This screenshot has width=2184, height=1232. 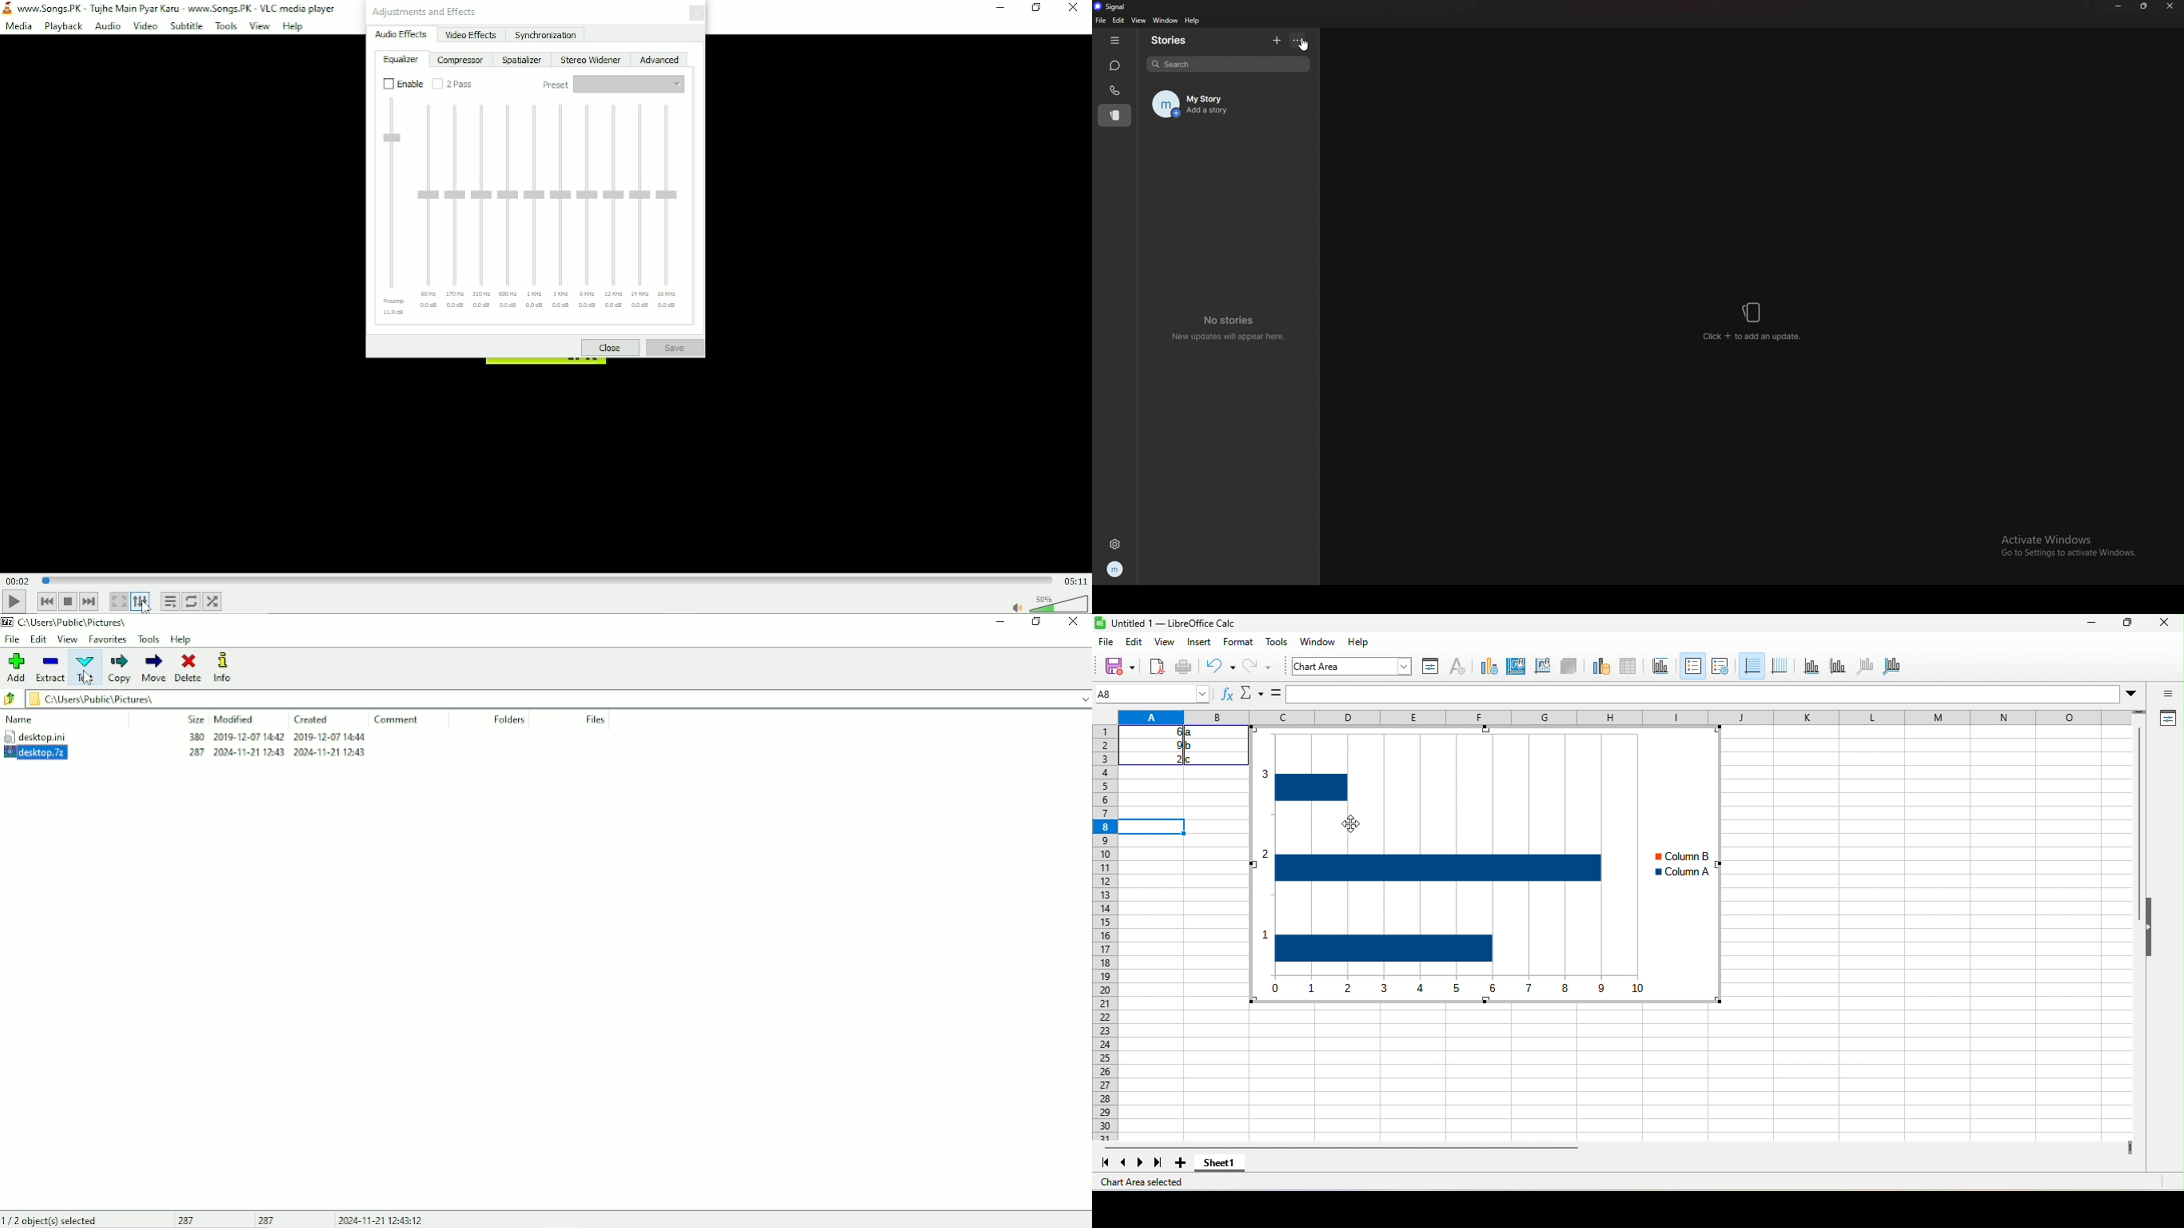 I want to click on C\Users\Pubhc\ Pictures,, so click(x=75, y=622).